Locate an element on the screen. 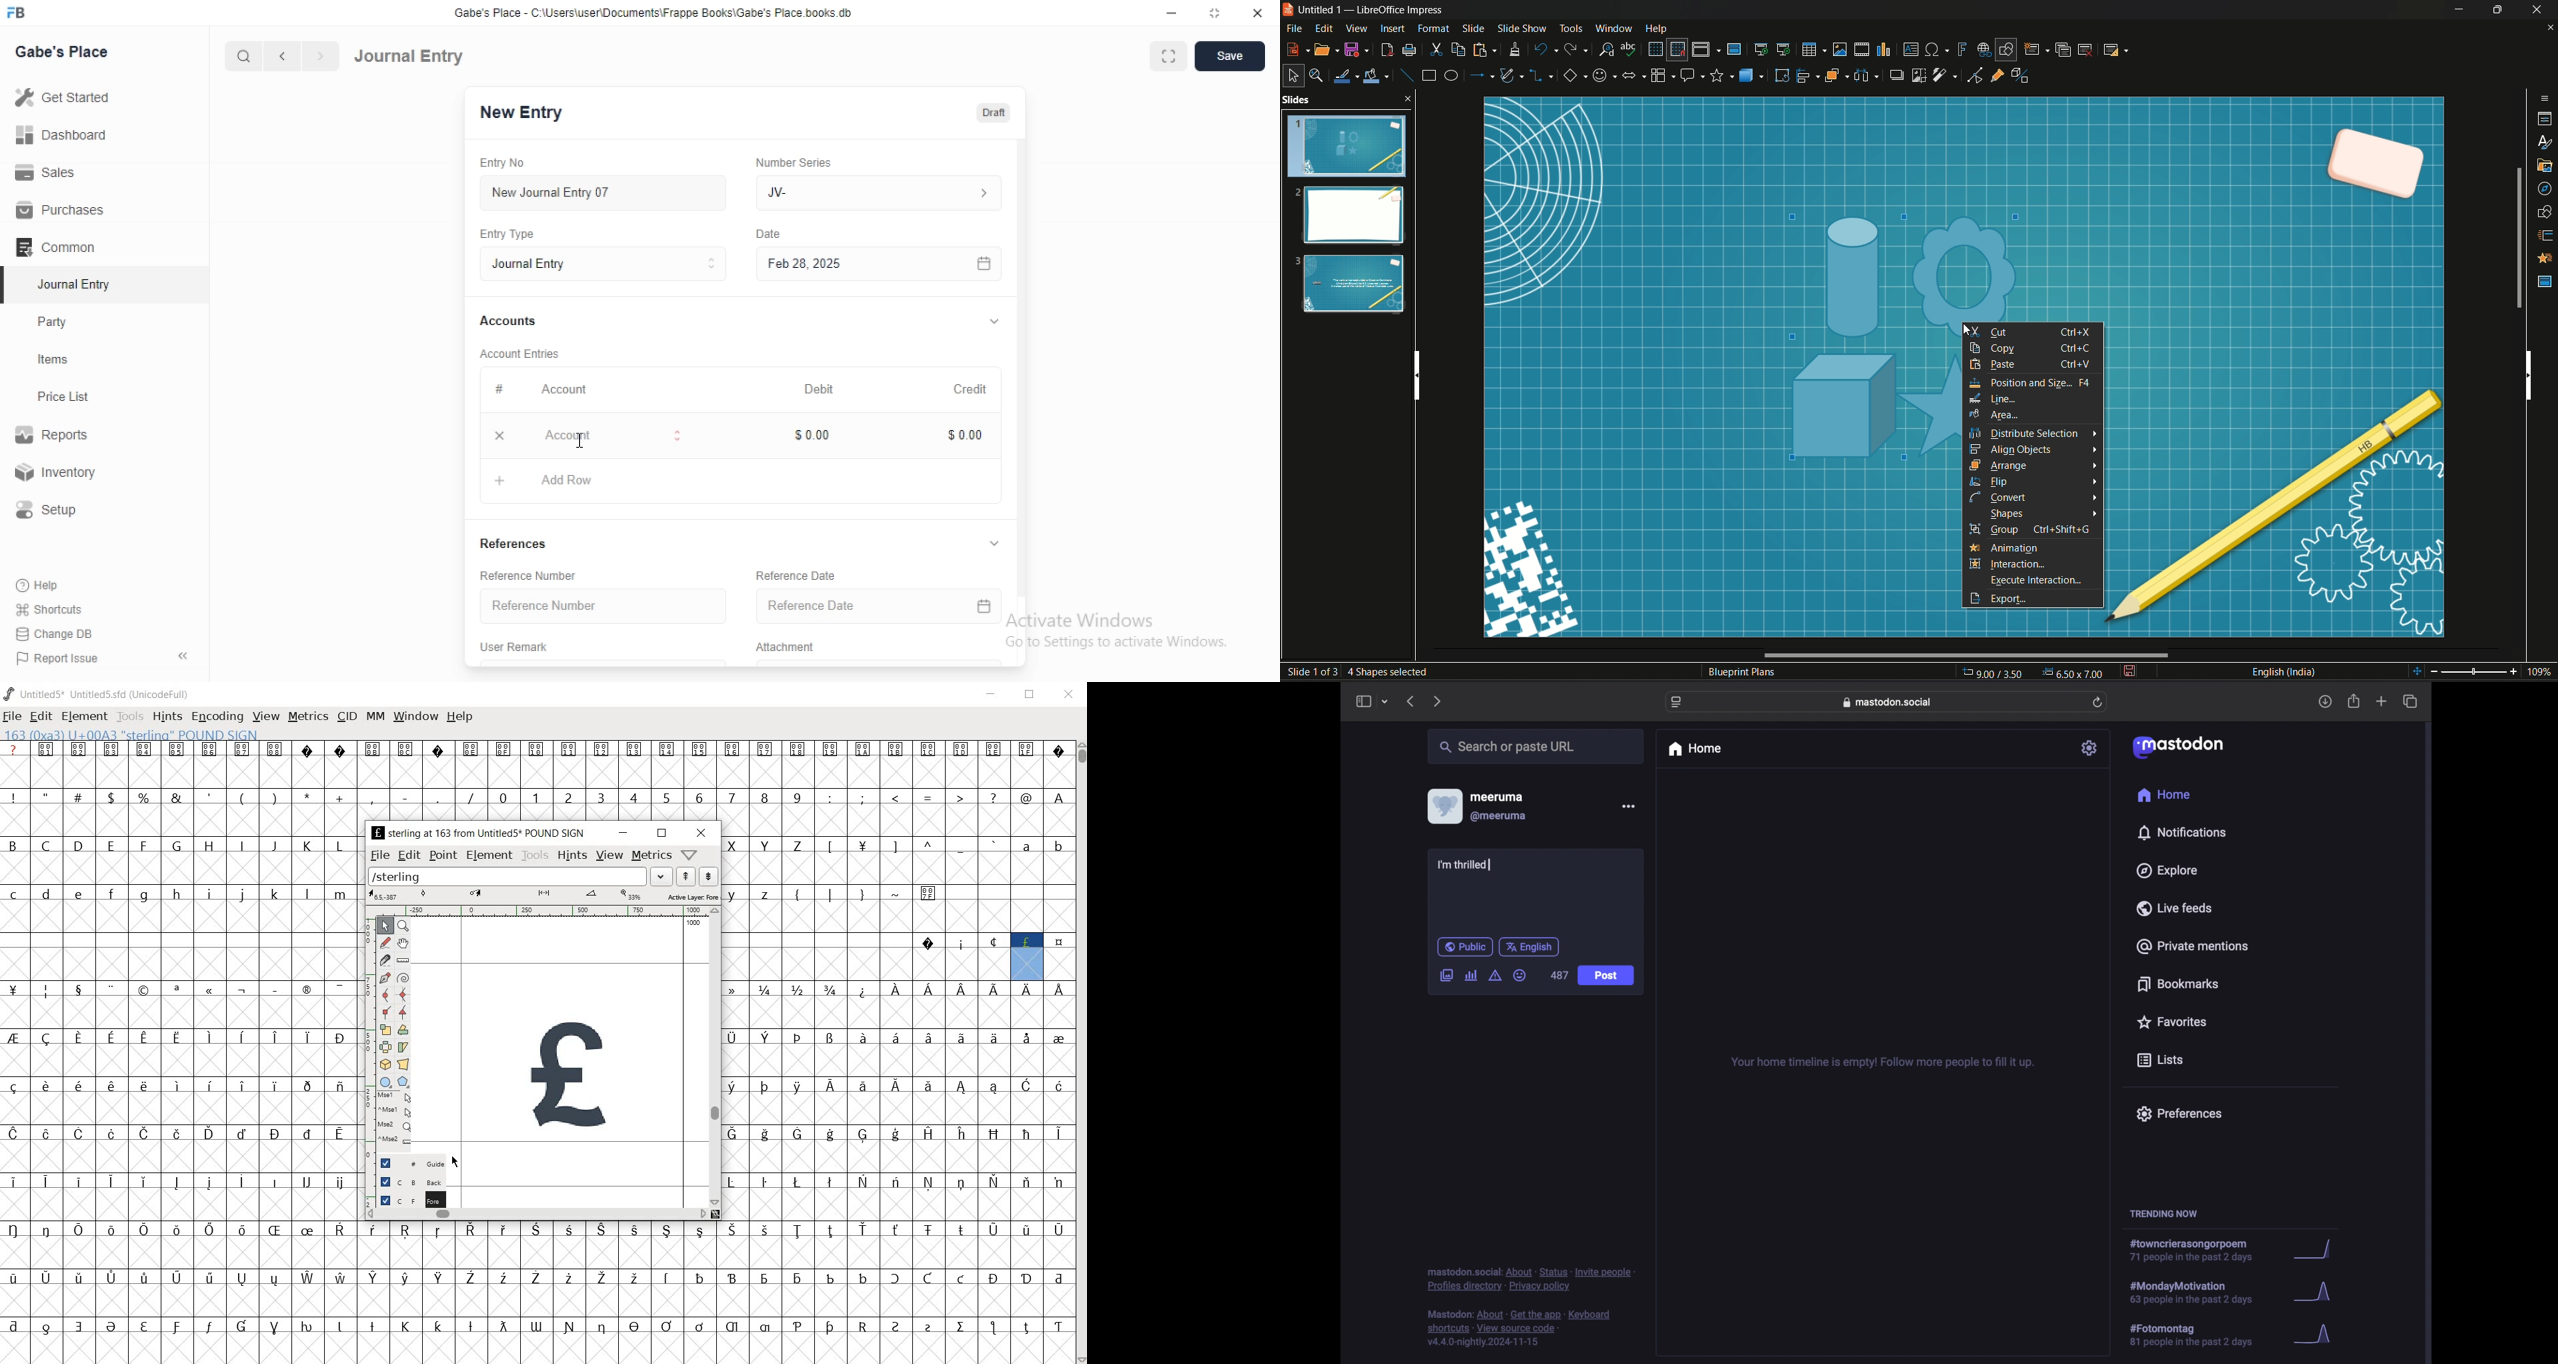 Image resolution: width=2576 pixels, height=1372 pixels. Symbol is located at coordinates (47, 1326).